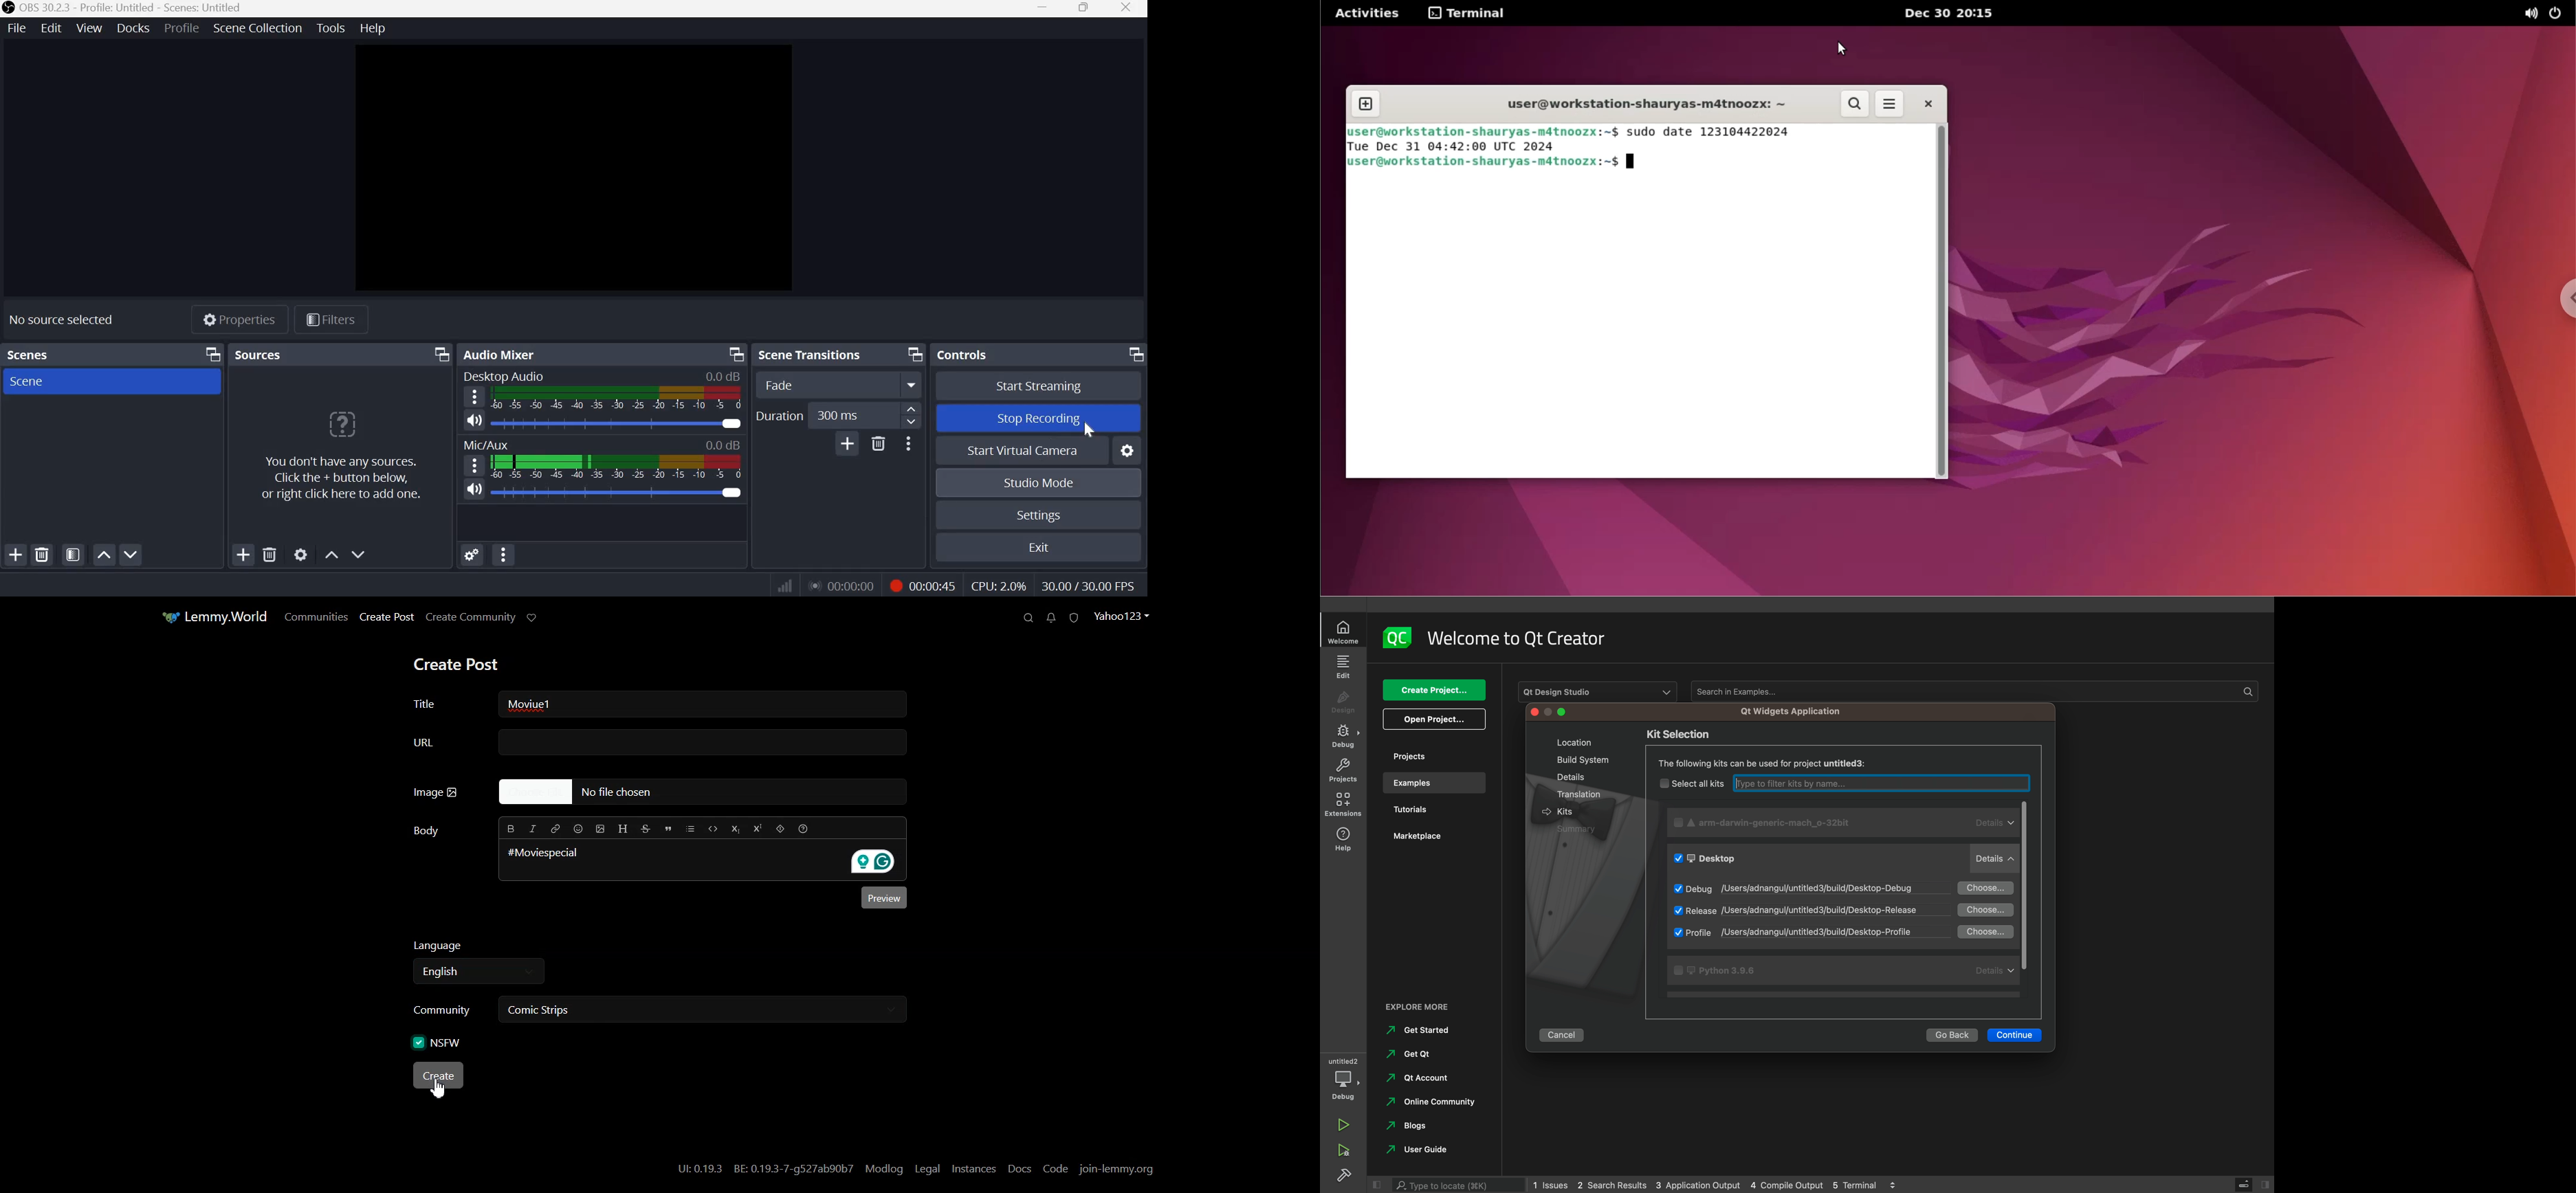 The width and height of the screenshot is (2576, 1204). I want to click on more options, so click(1891, 103).